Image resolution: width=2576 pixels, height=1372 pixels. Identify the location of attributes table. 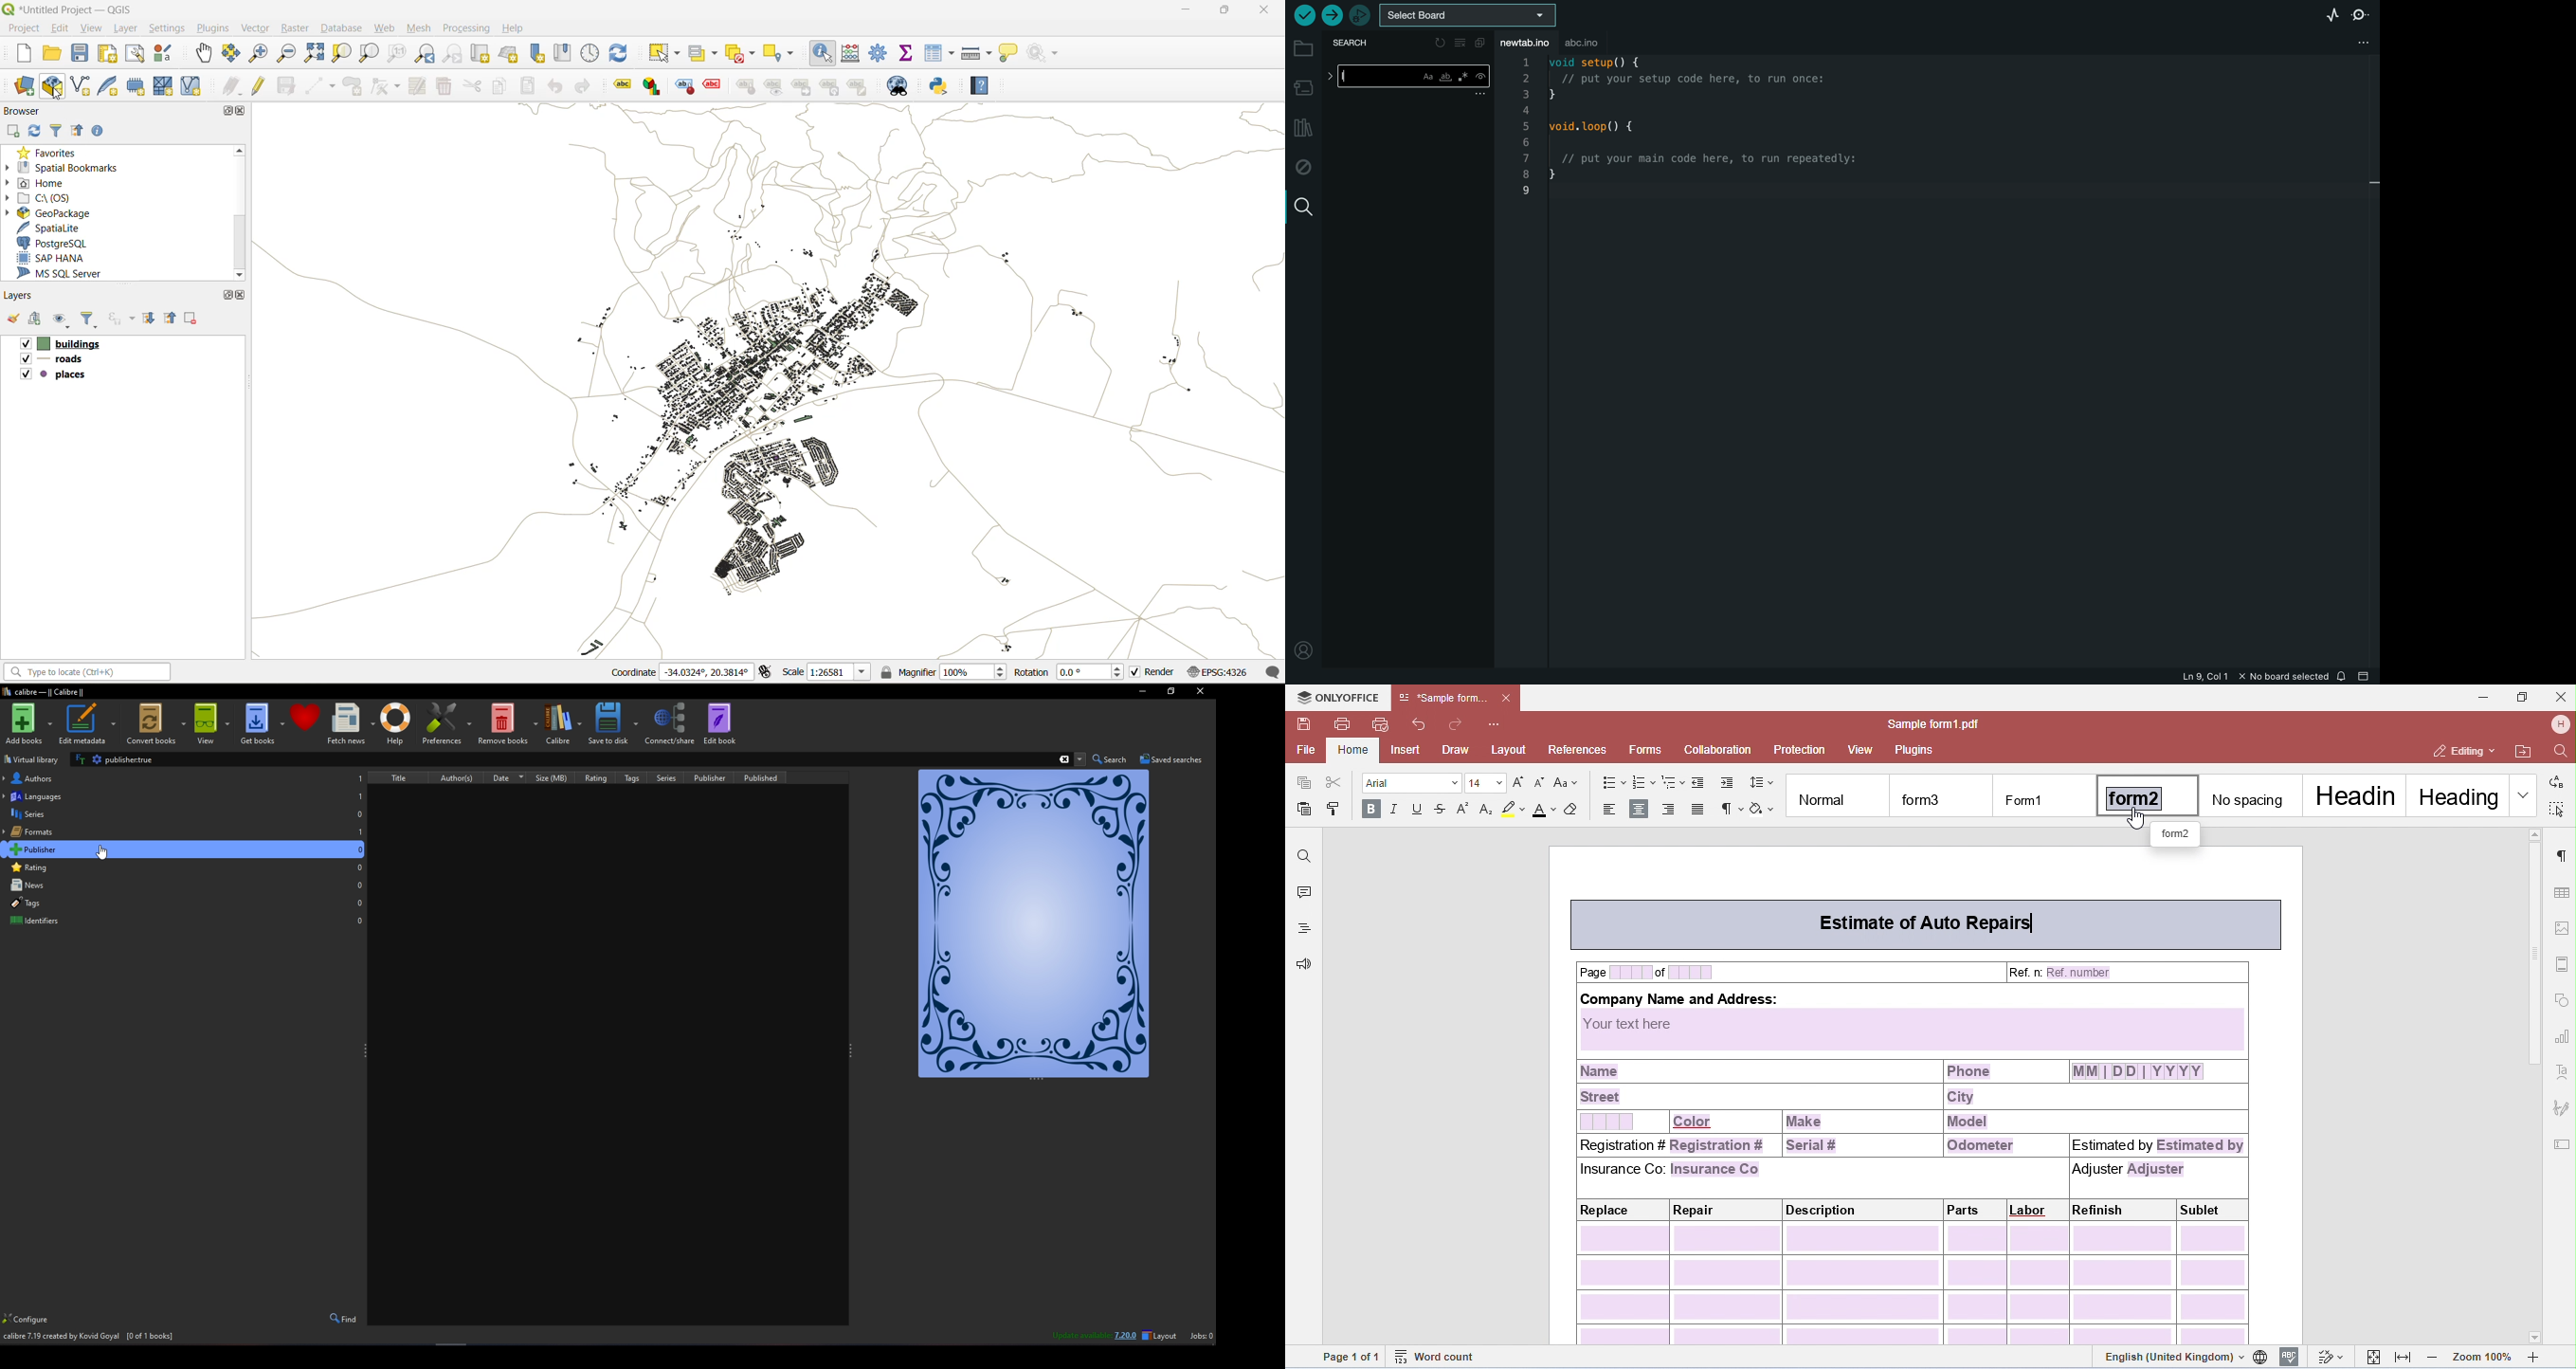
(940, 54).